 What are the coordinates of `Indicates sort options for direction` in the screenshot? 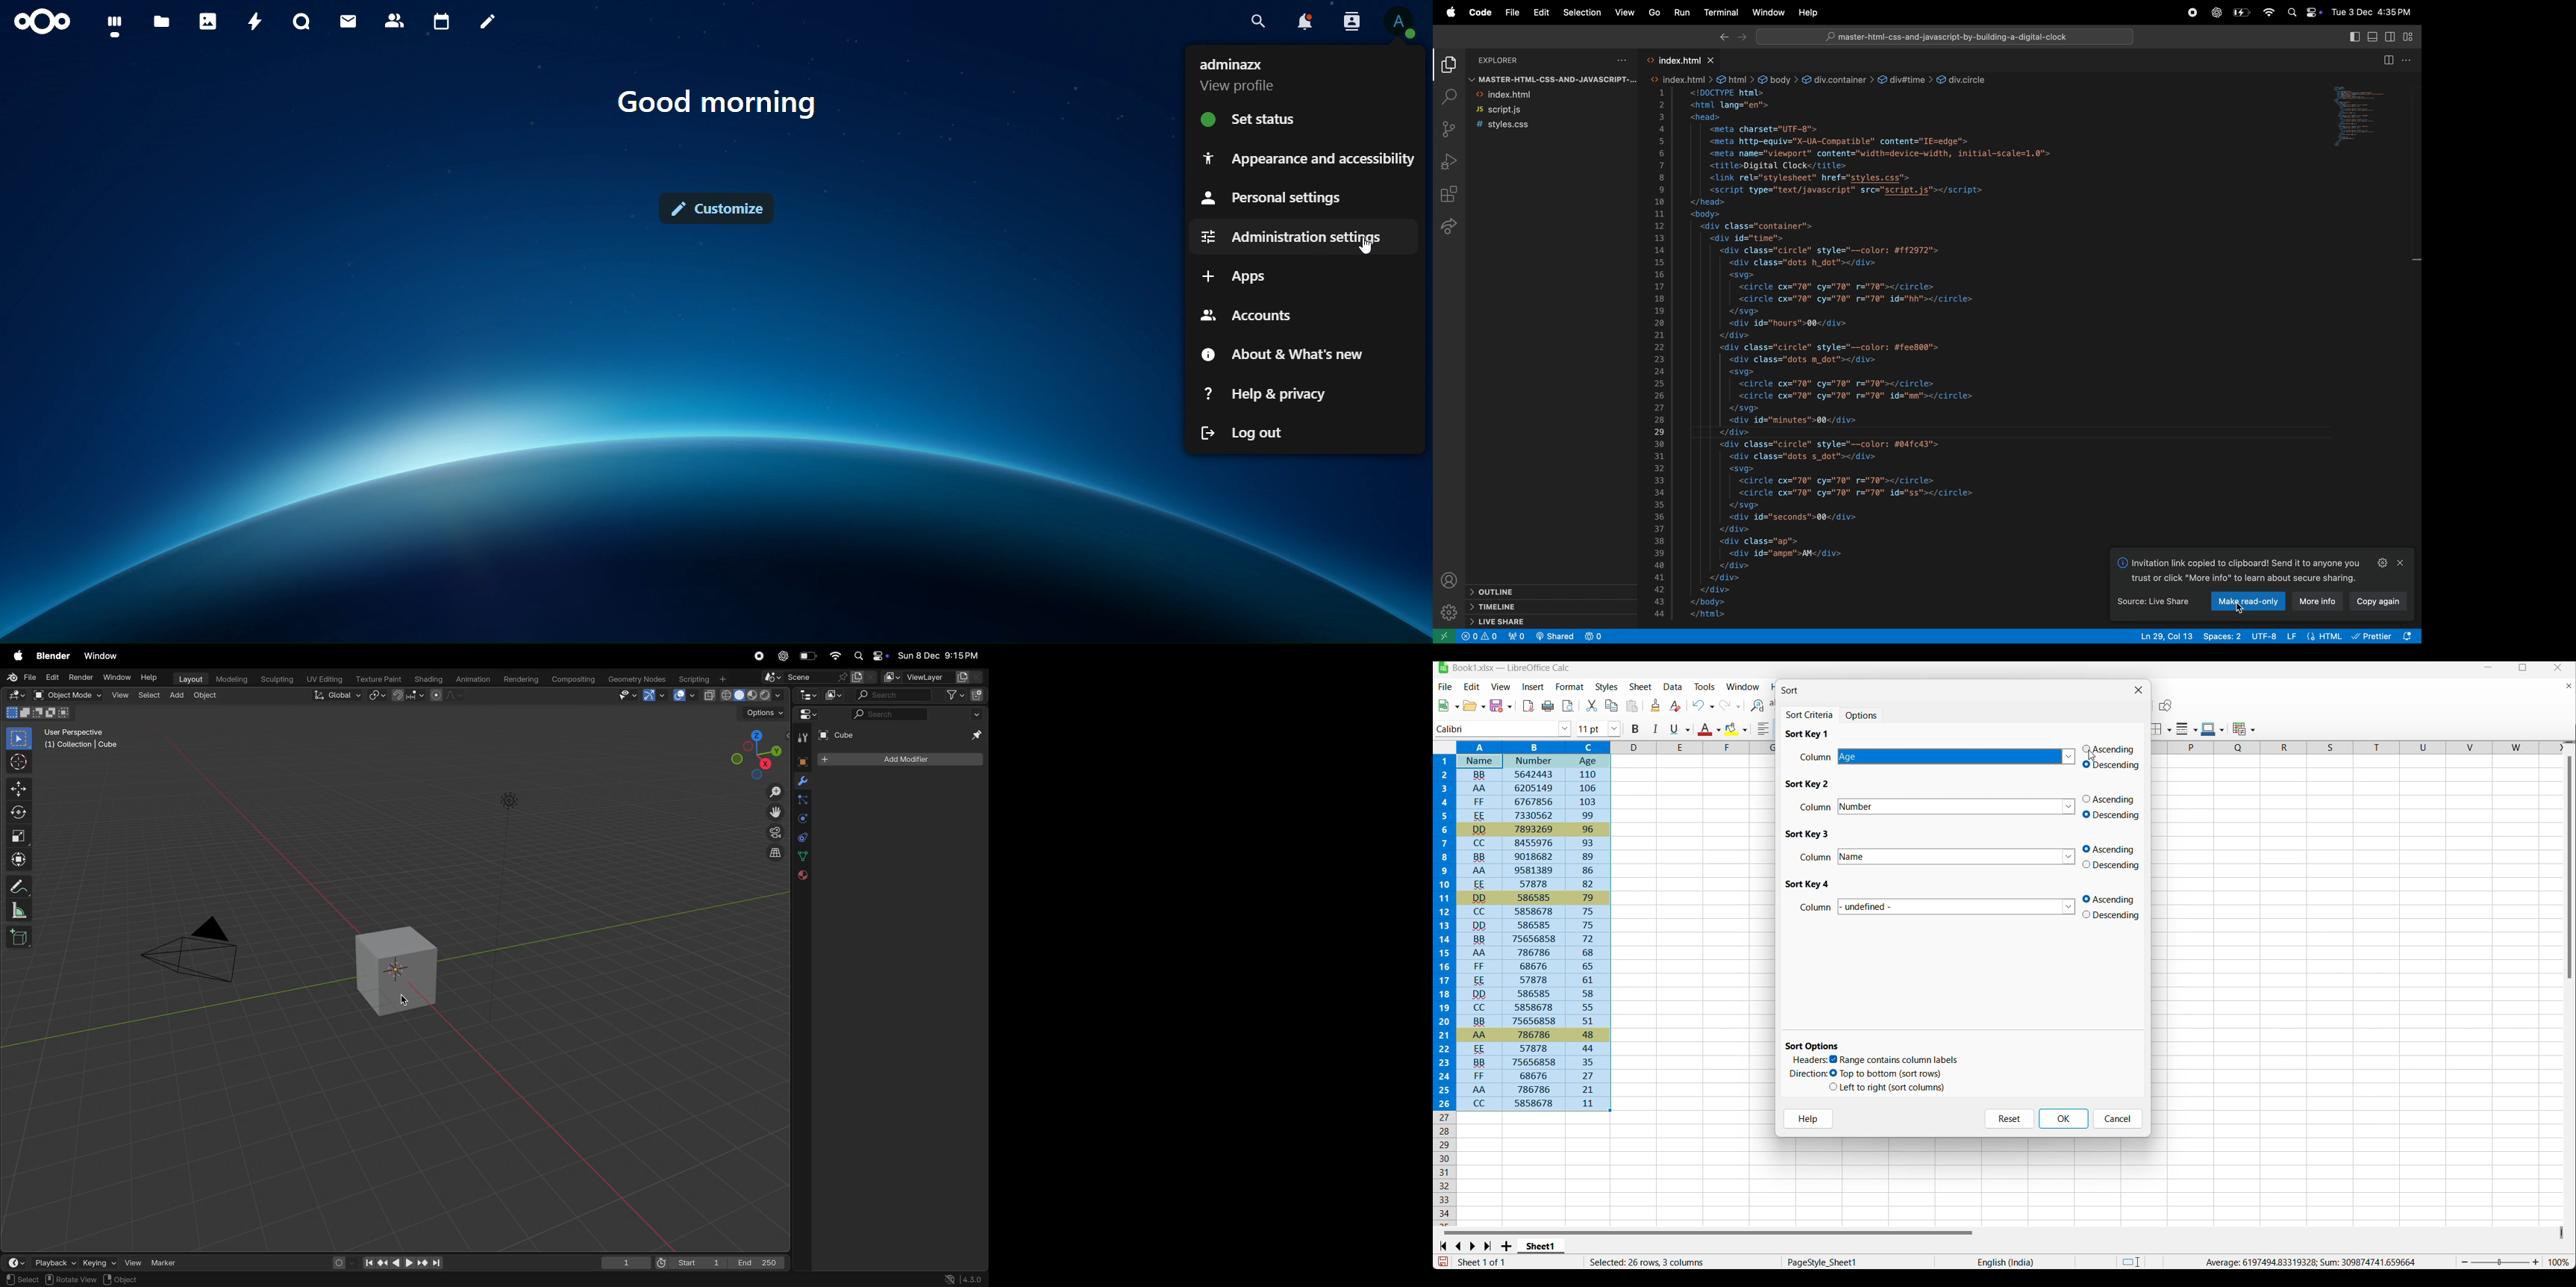 It's located at (1809, 1074).